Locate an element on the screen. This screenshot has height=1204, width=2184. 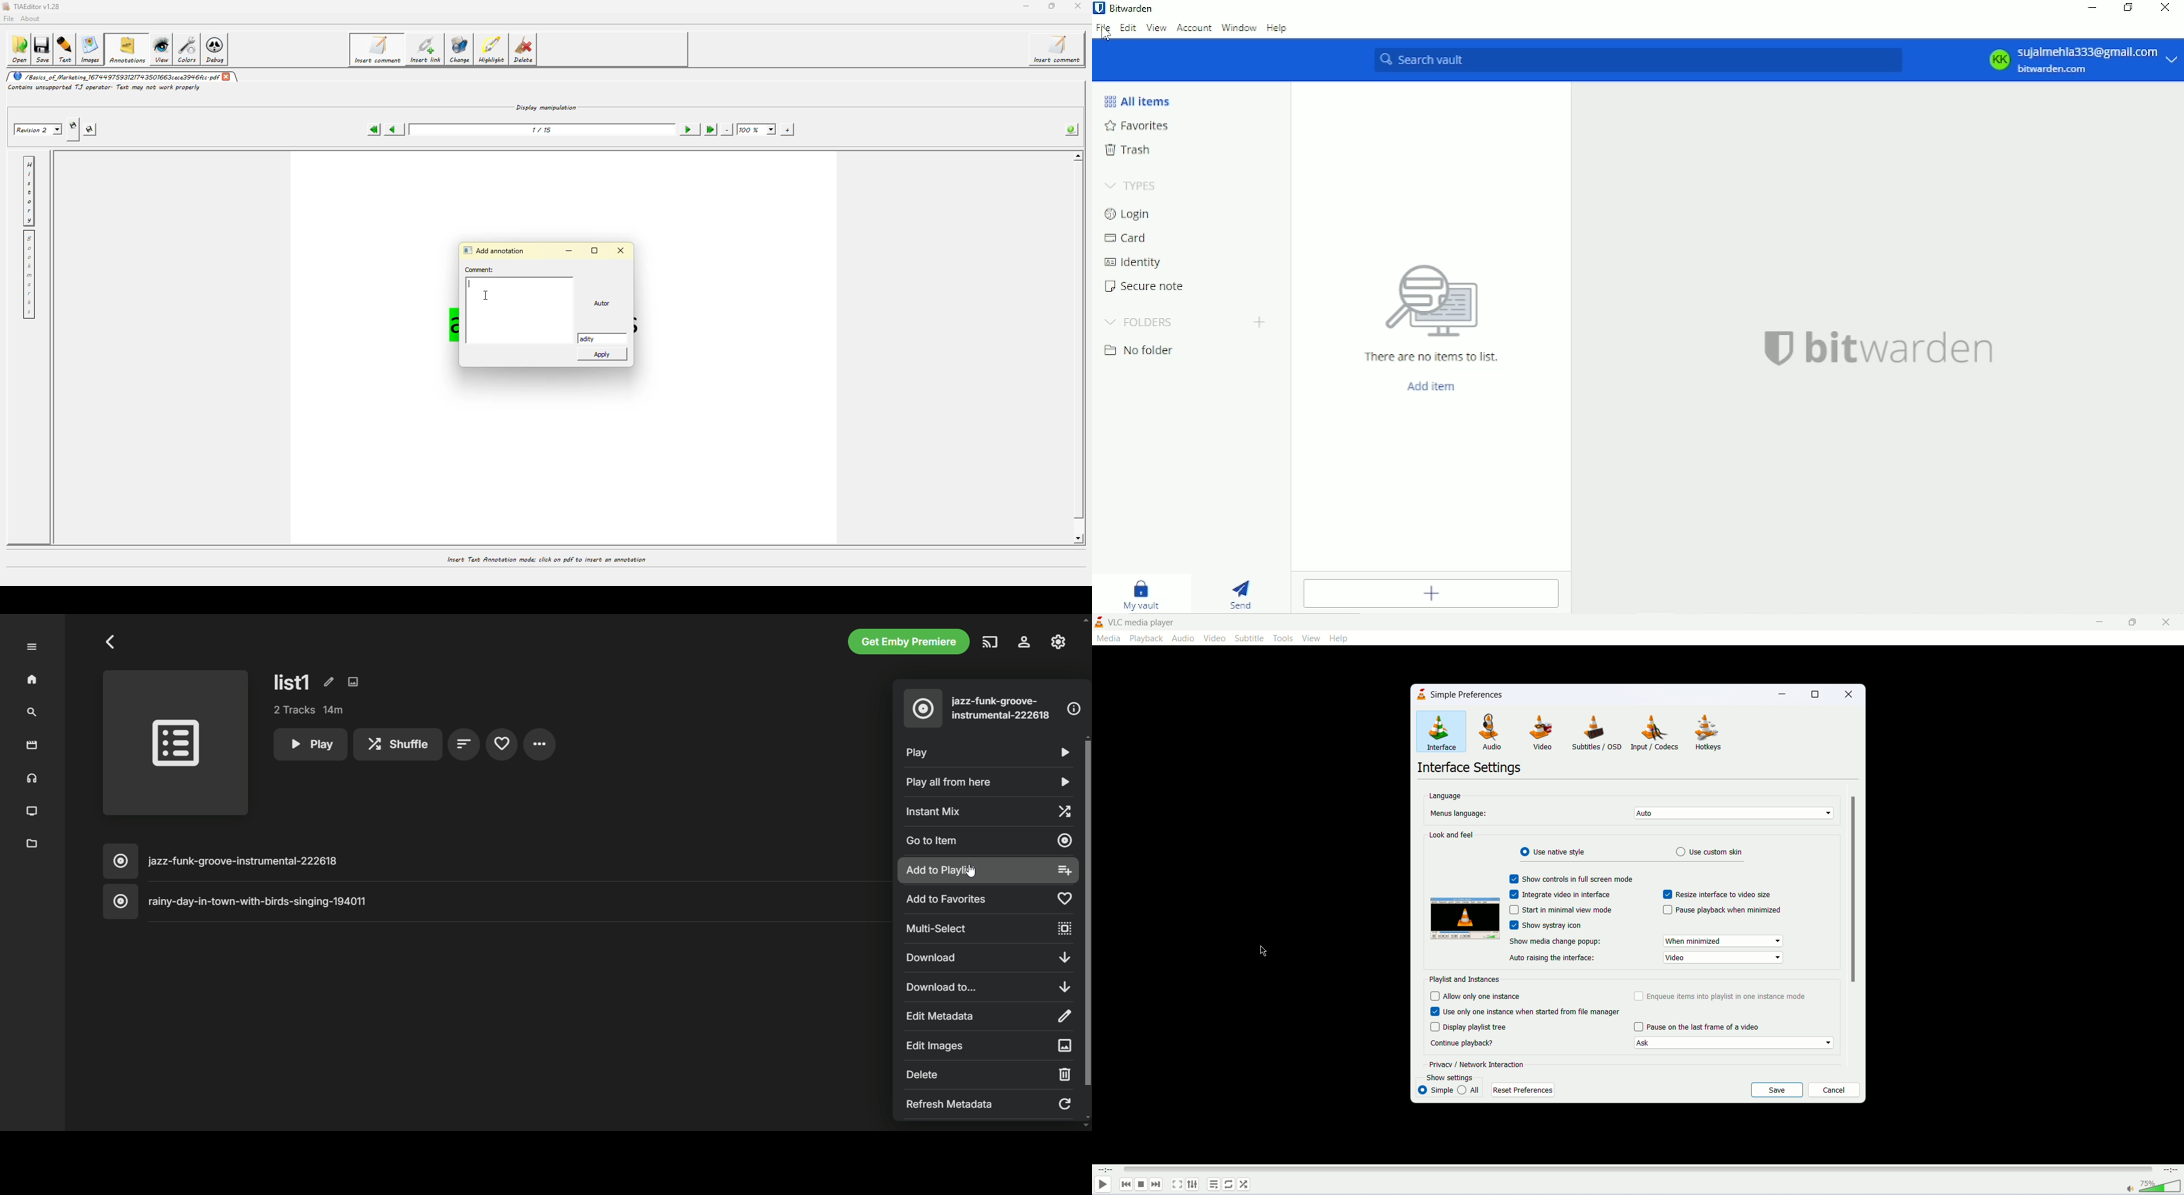
edit metadata is located at coordinates (988, 1017).